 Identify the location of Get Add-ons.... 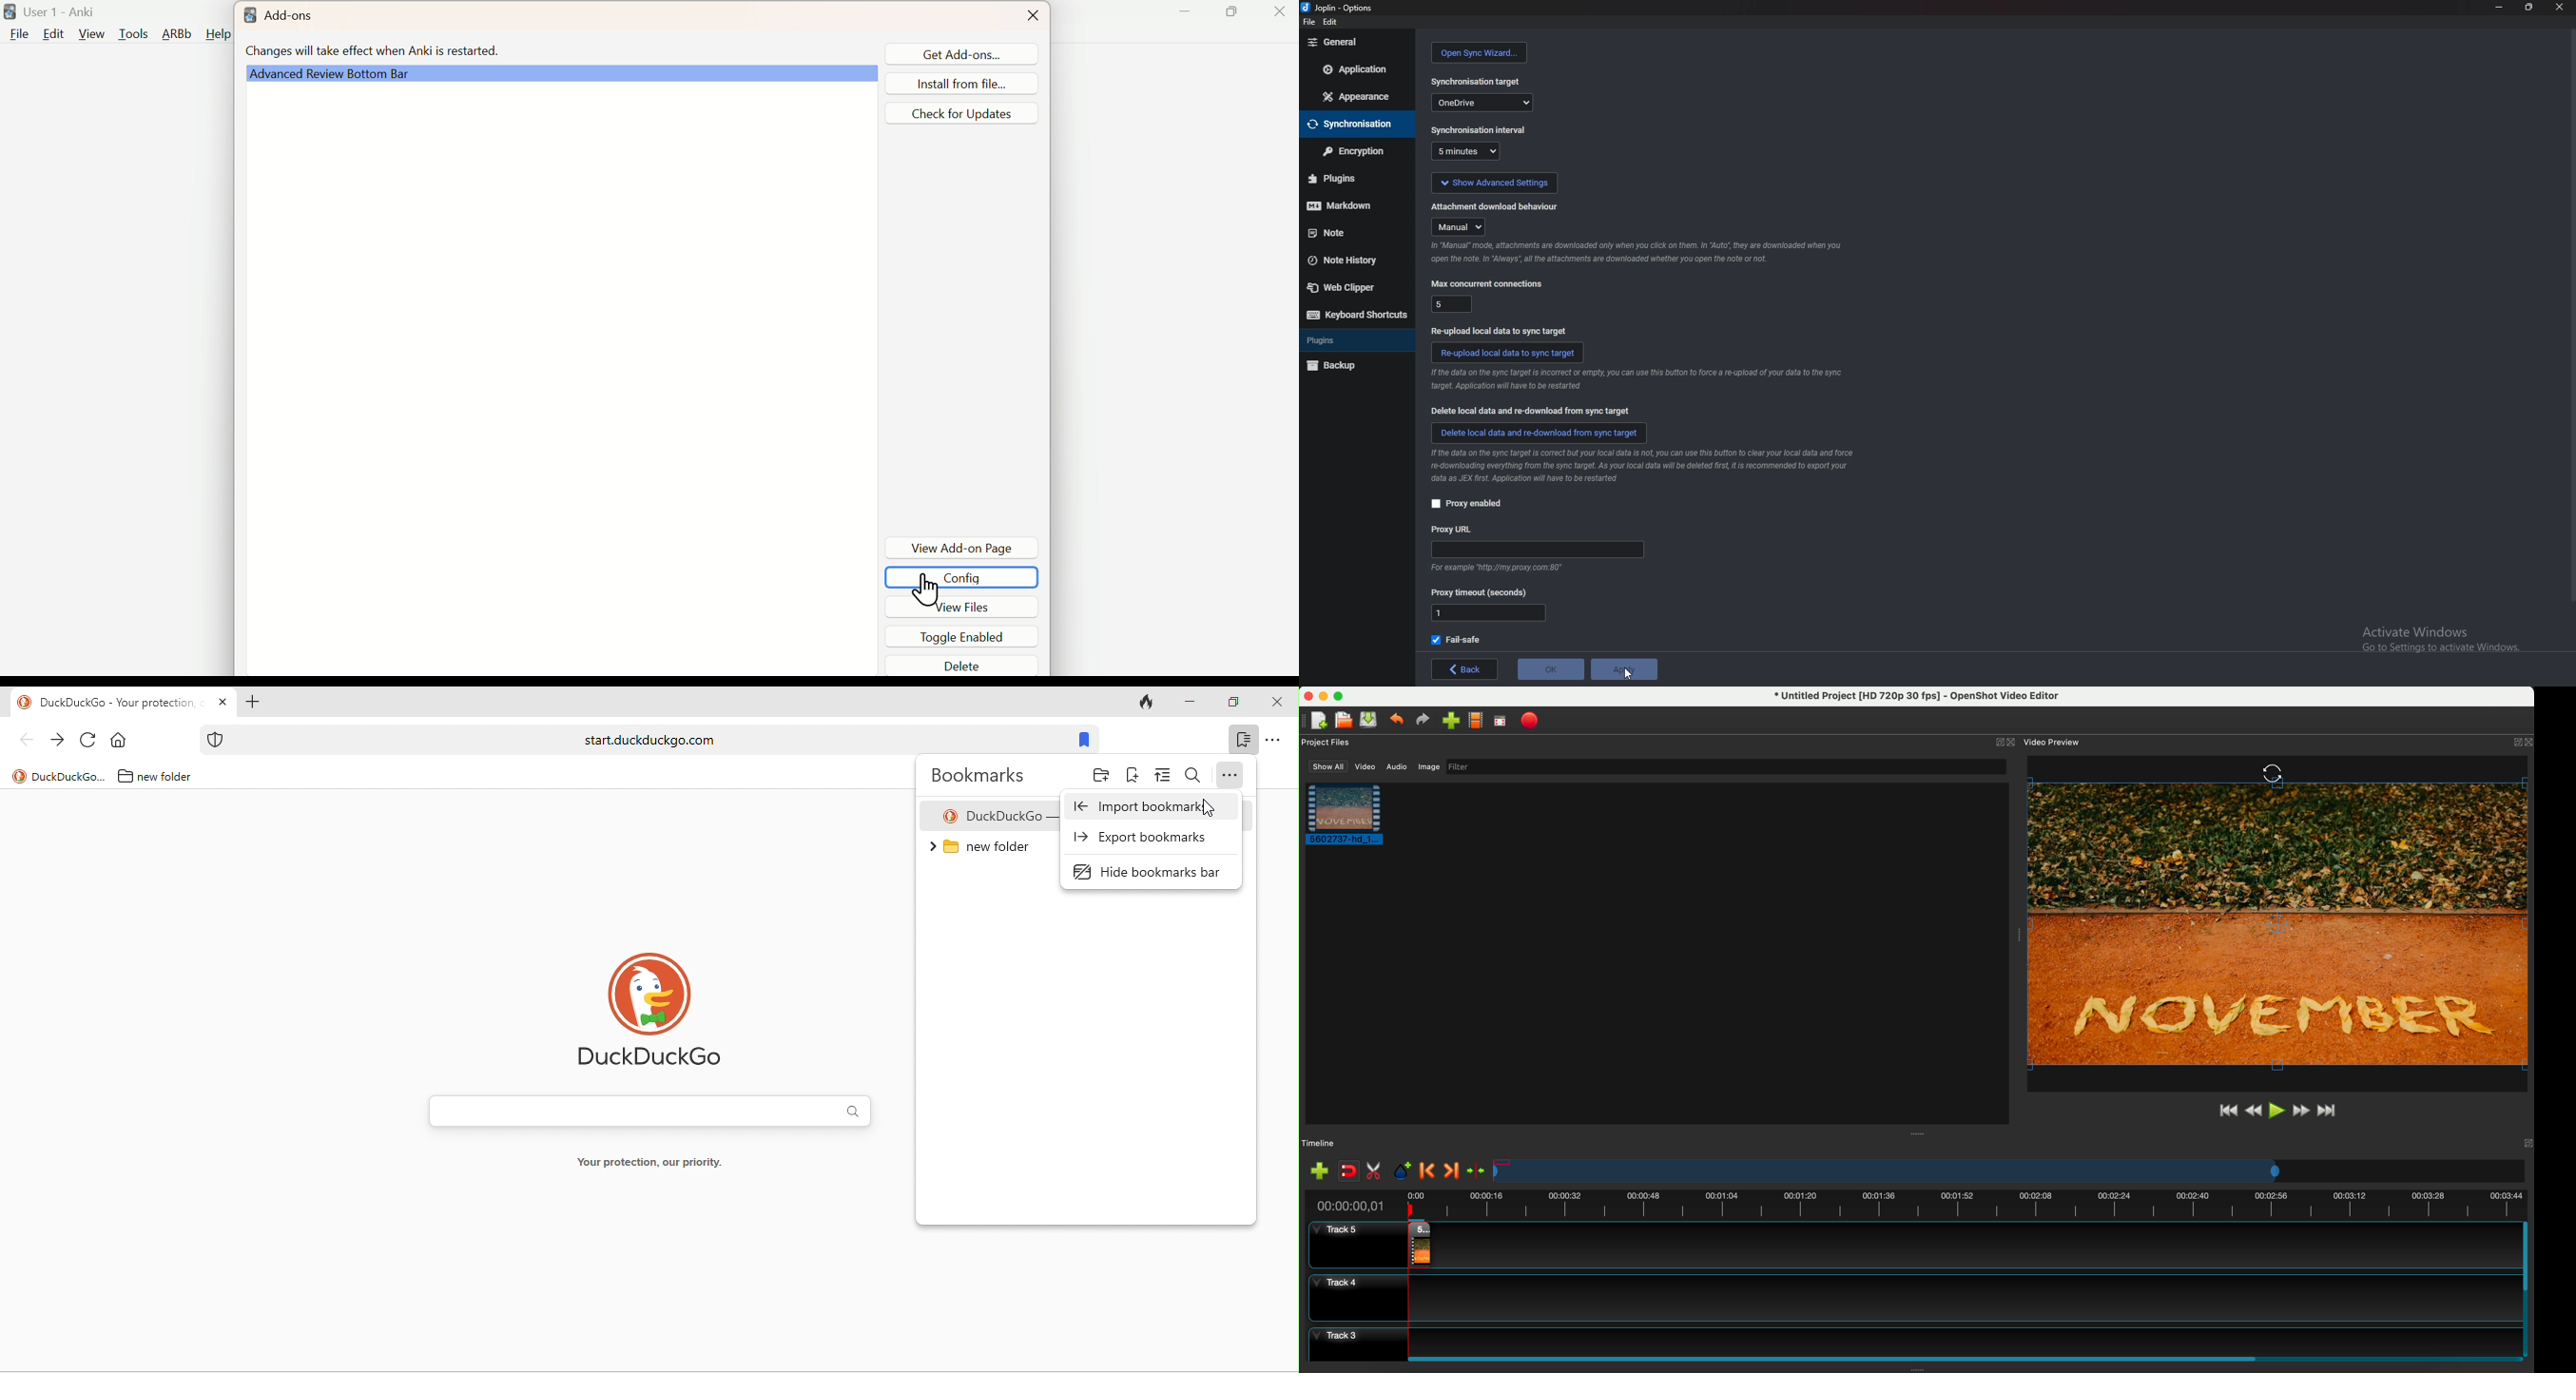
(957, 54).